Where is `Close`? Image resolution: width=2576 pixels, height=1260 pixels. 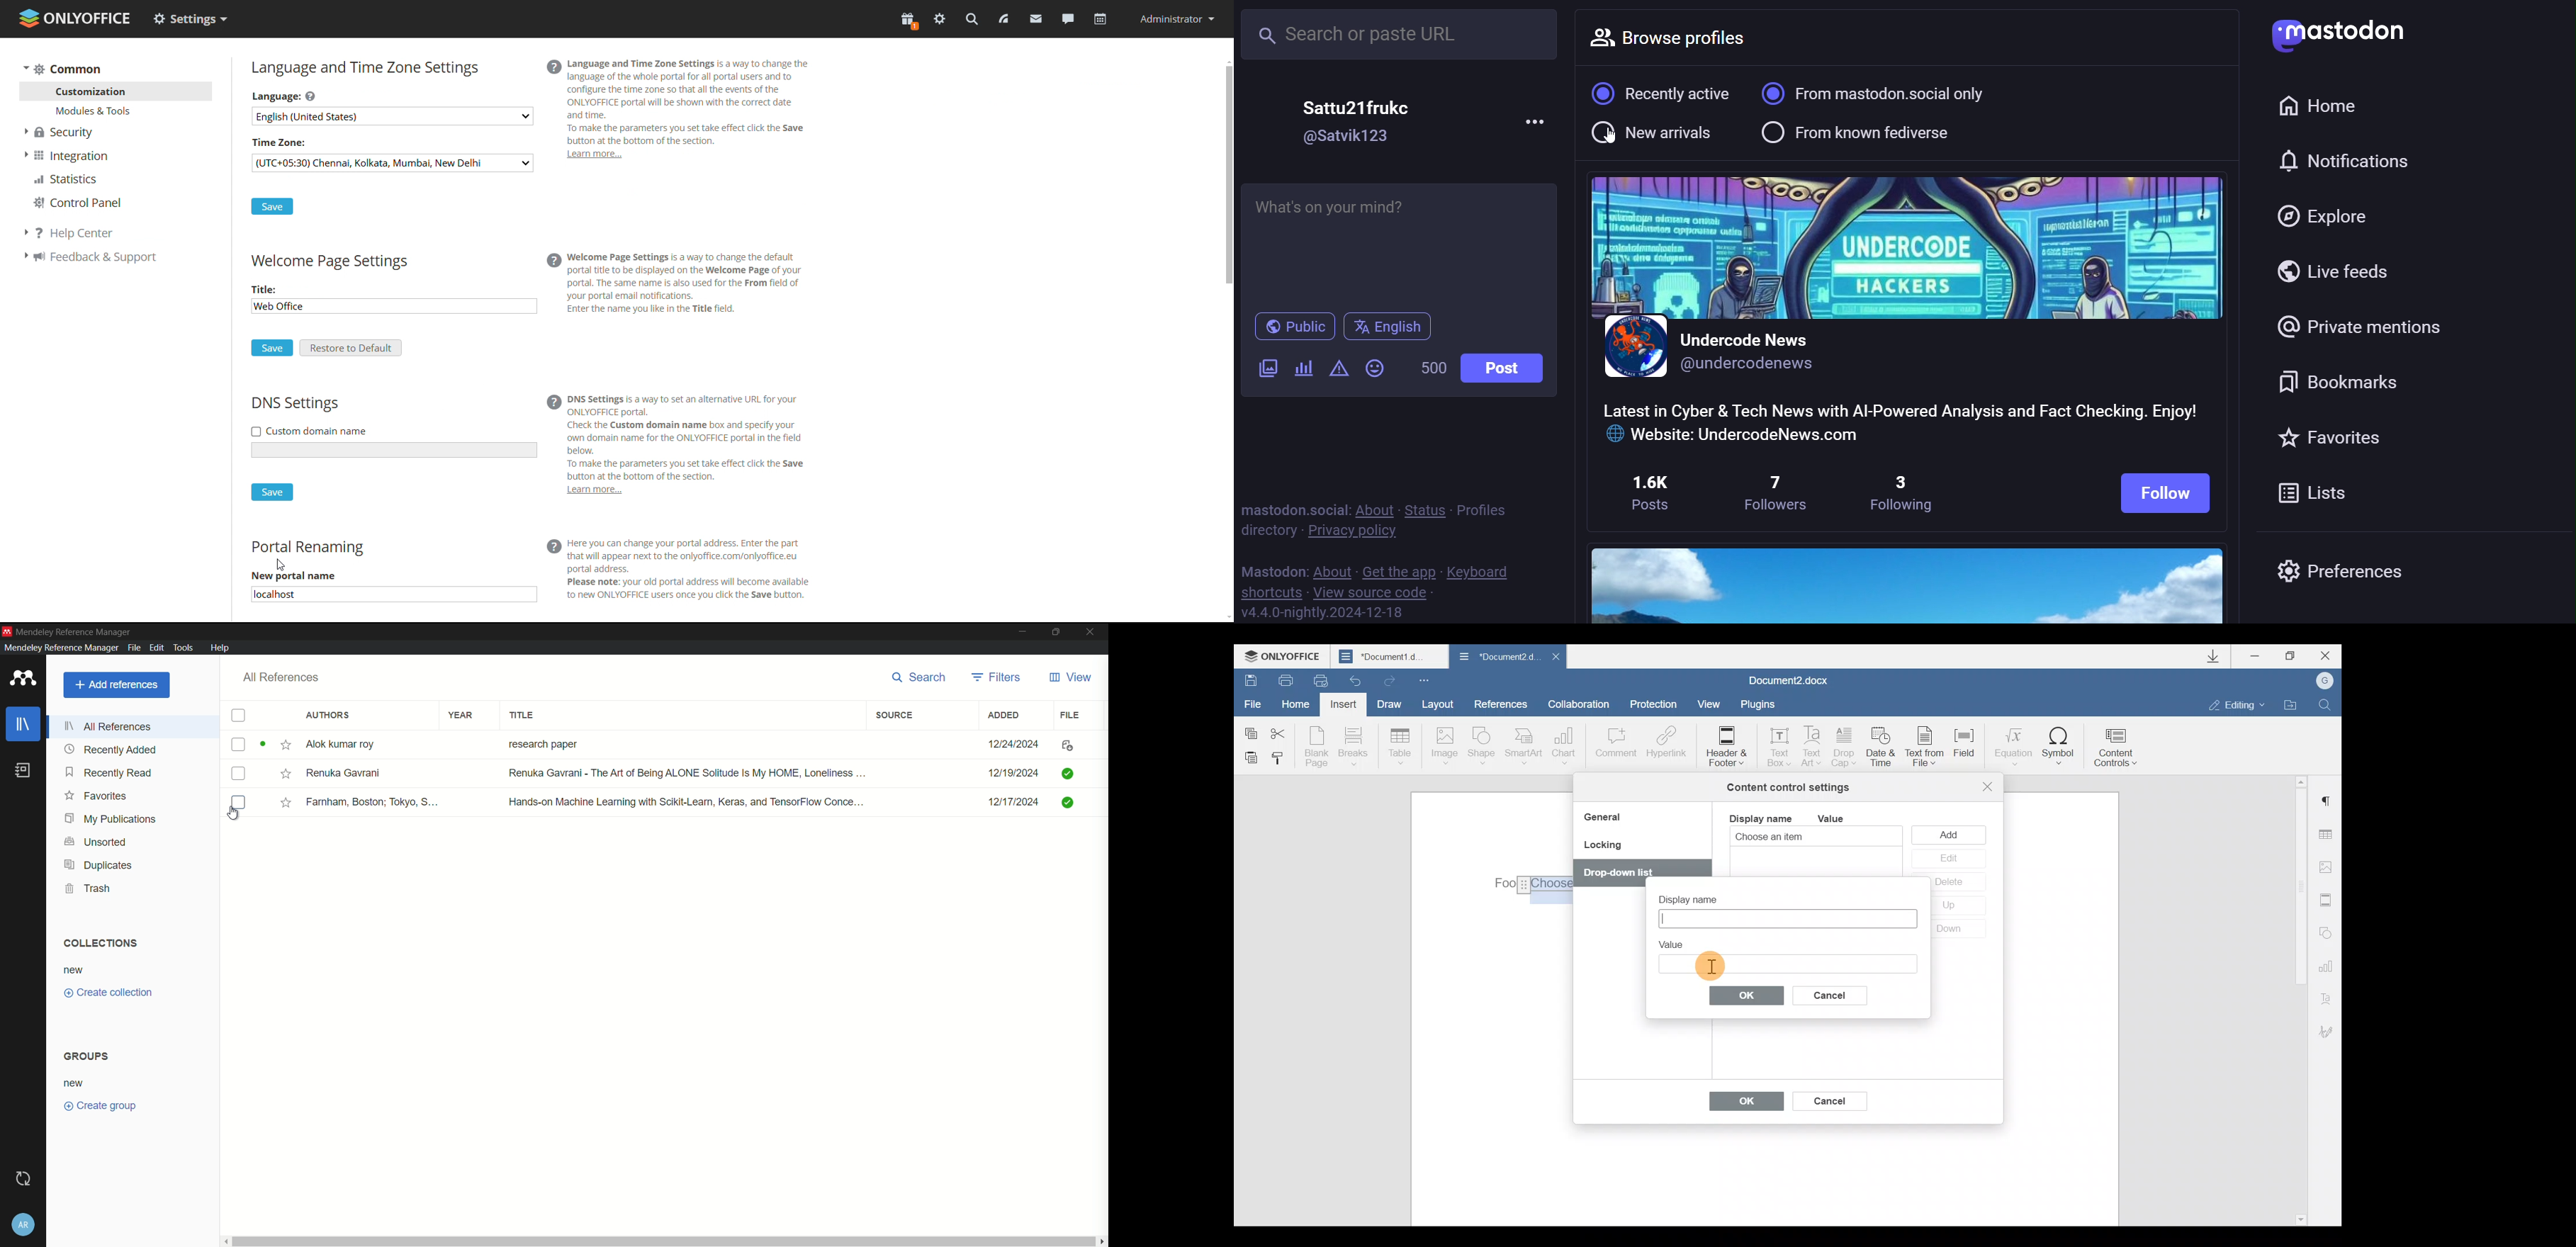 Close is located at coordinates (1555, 660).